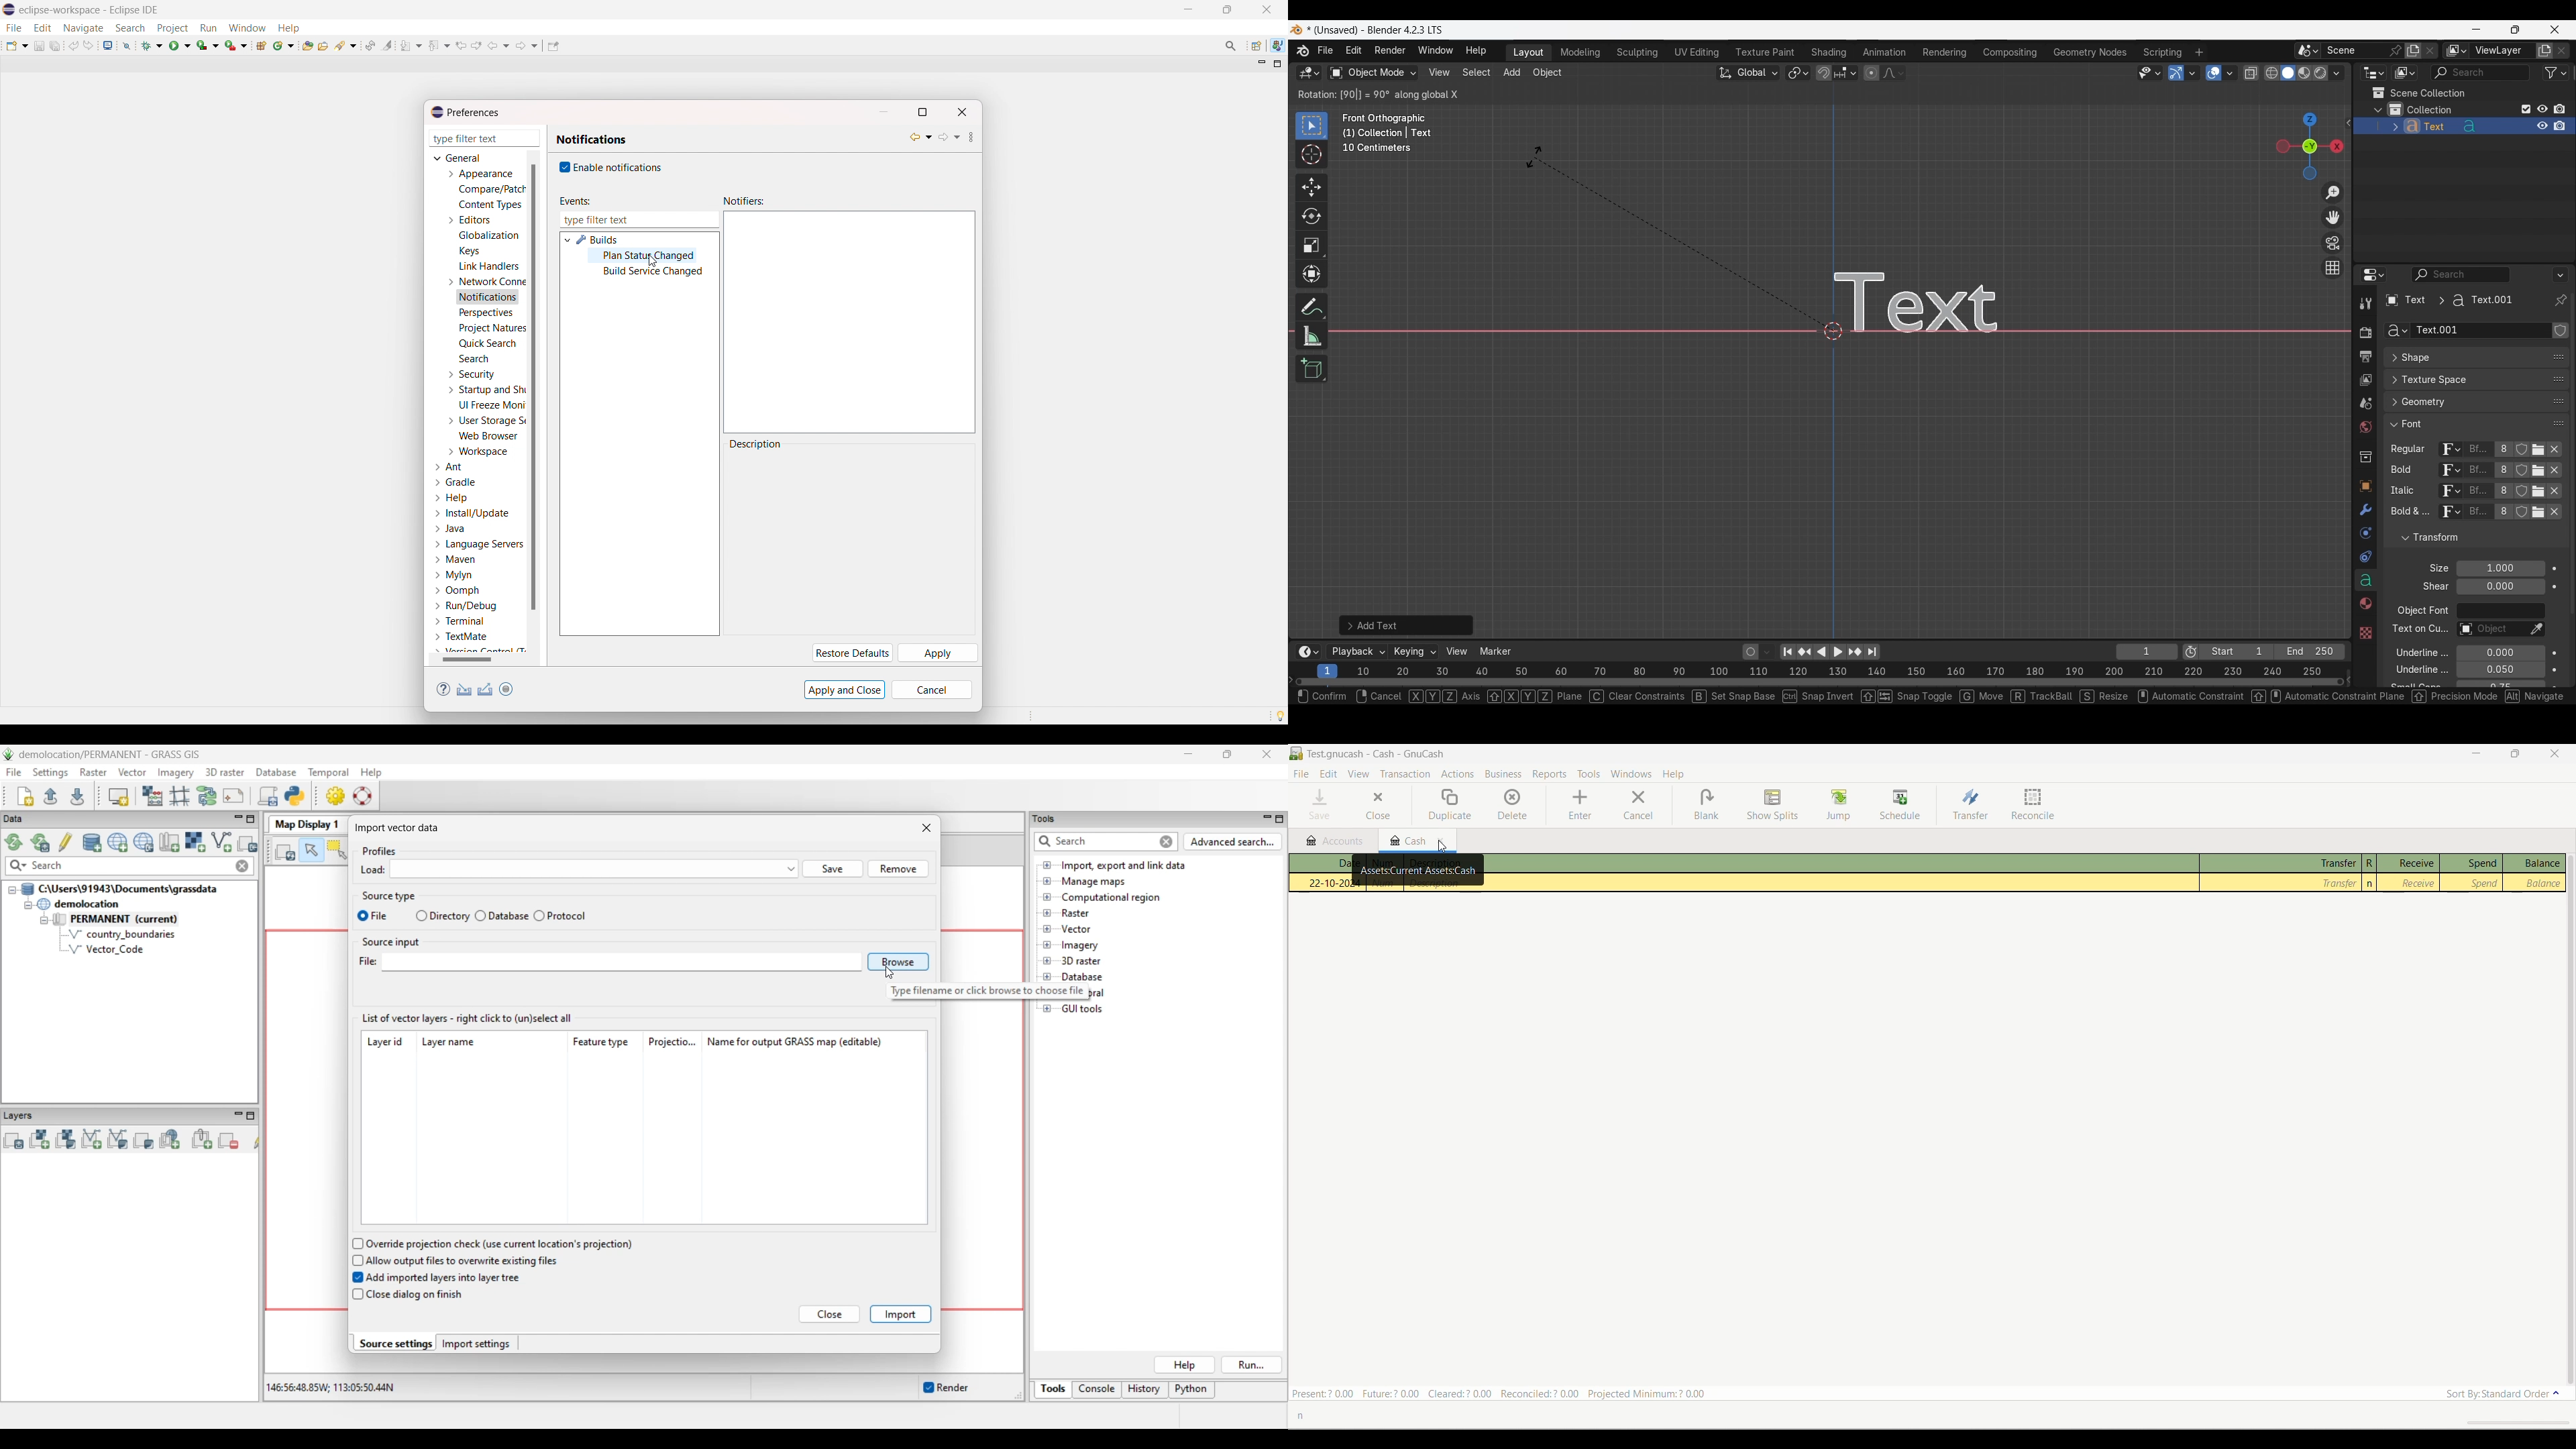 The width and height of the screenshot is (2576, 1456). Describe the element at coordinates (1580, 804) in the screenshot. I see `Enter` at that location.